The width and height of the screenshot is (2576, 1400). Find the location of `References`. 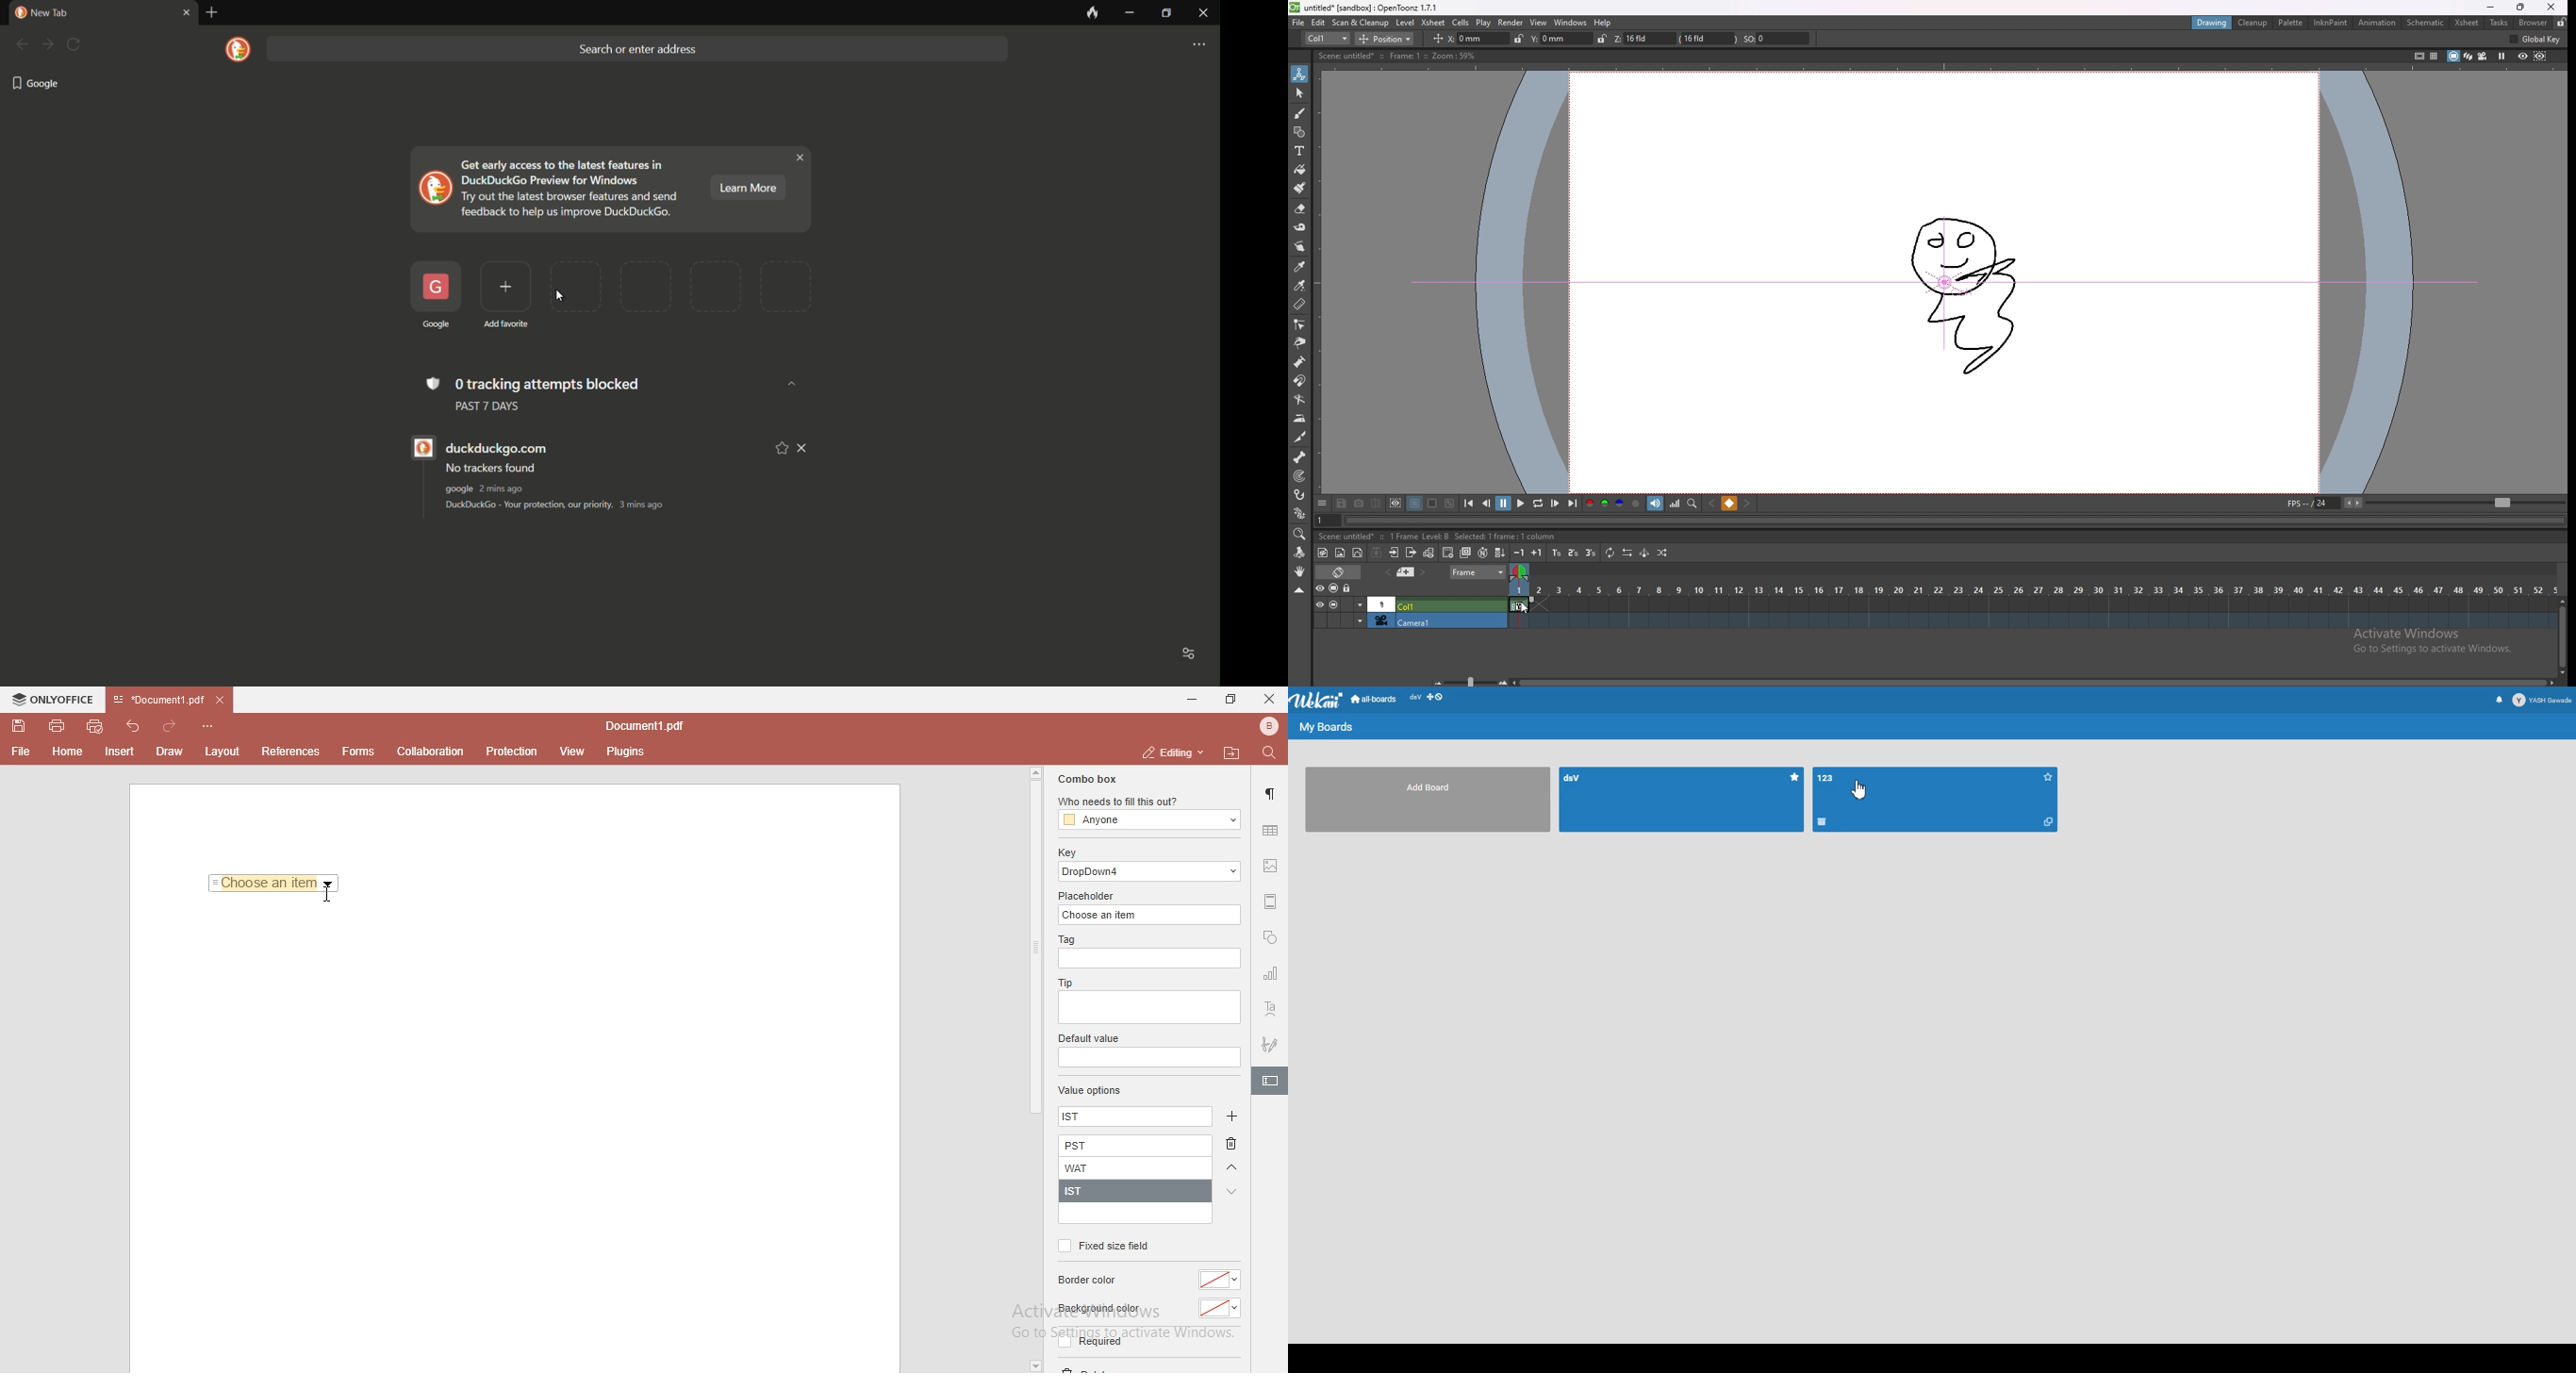

References is located at coordinates (289, 752).